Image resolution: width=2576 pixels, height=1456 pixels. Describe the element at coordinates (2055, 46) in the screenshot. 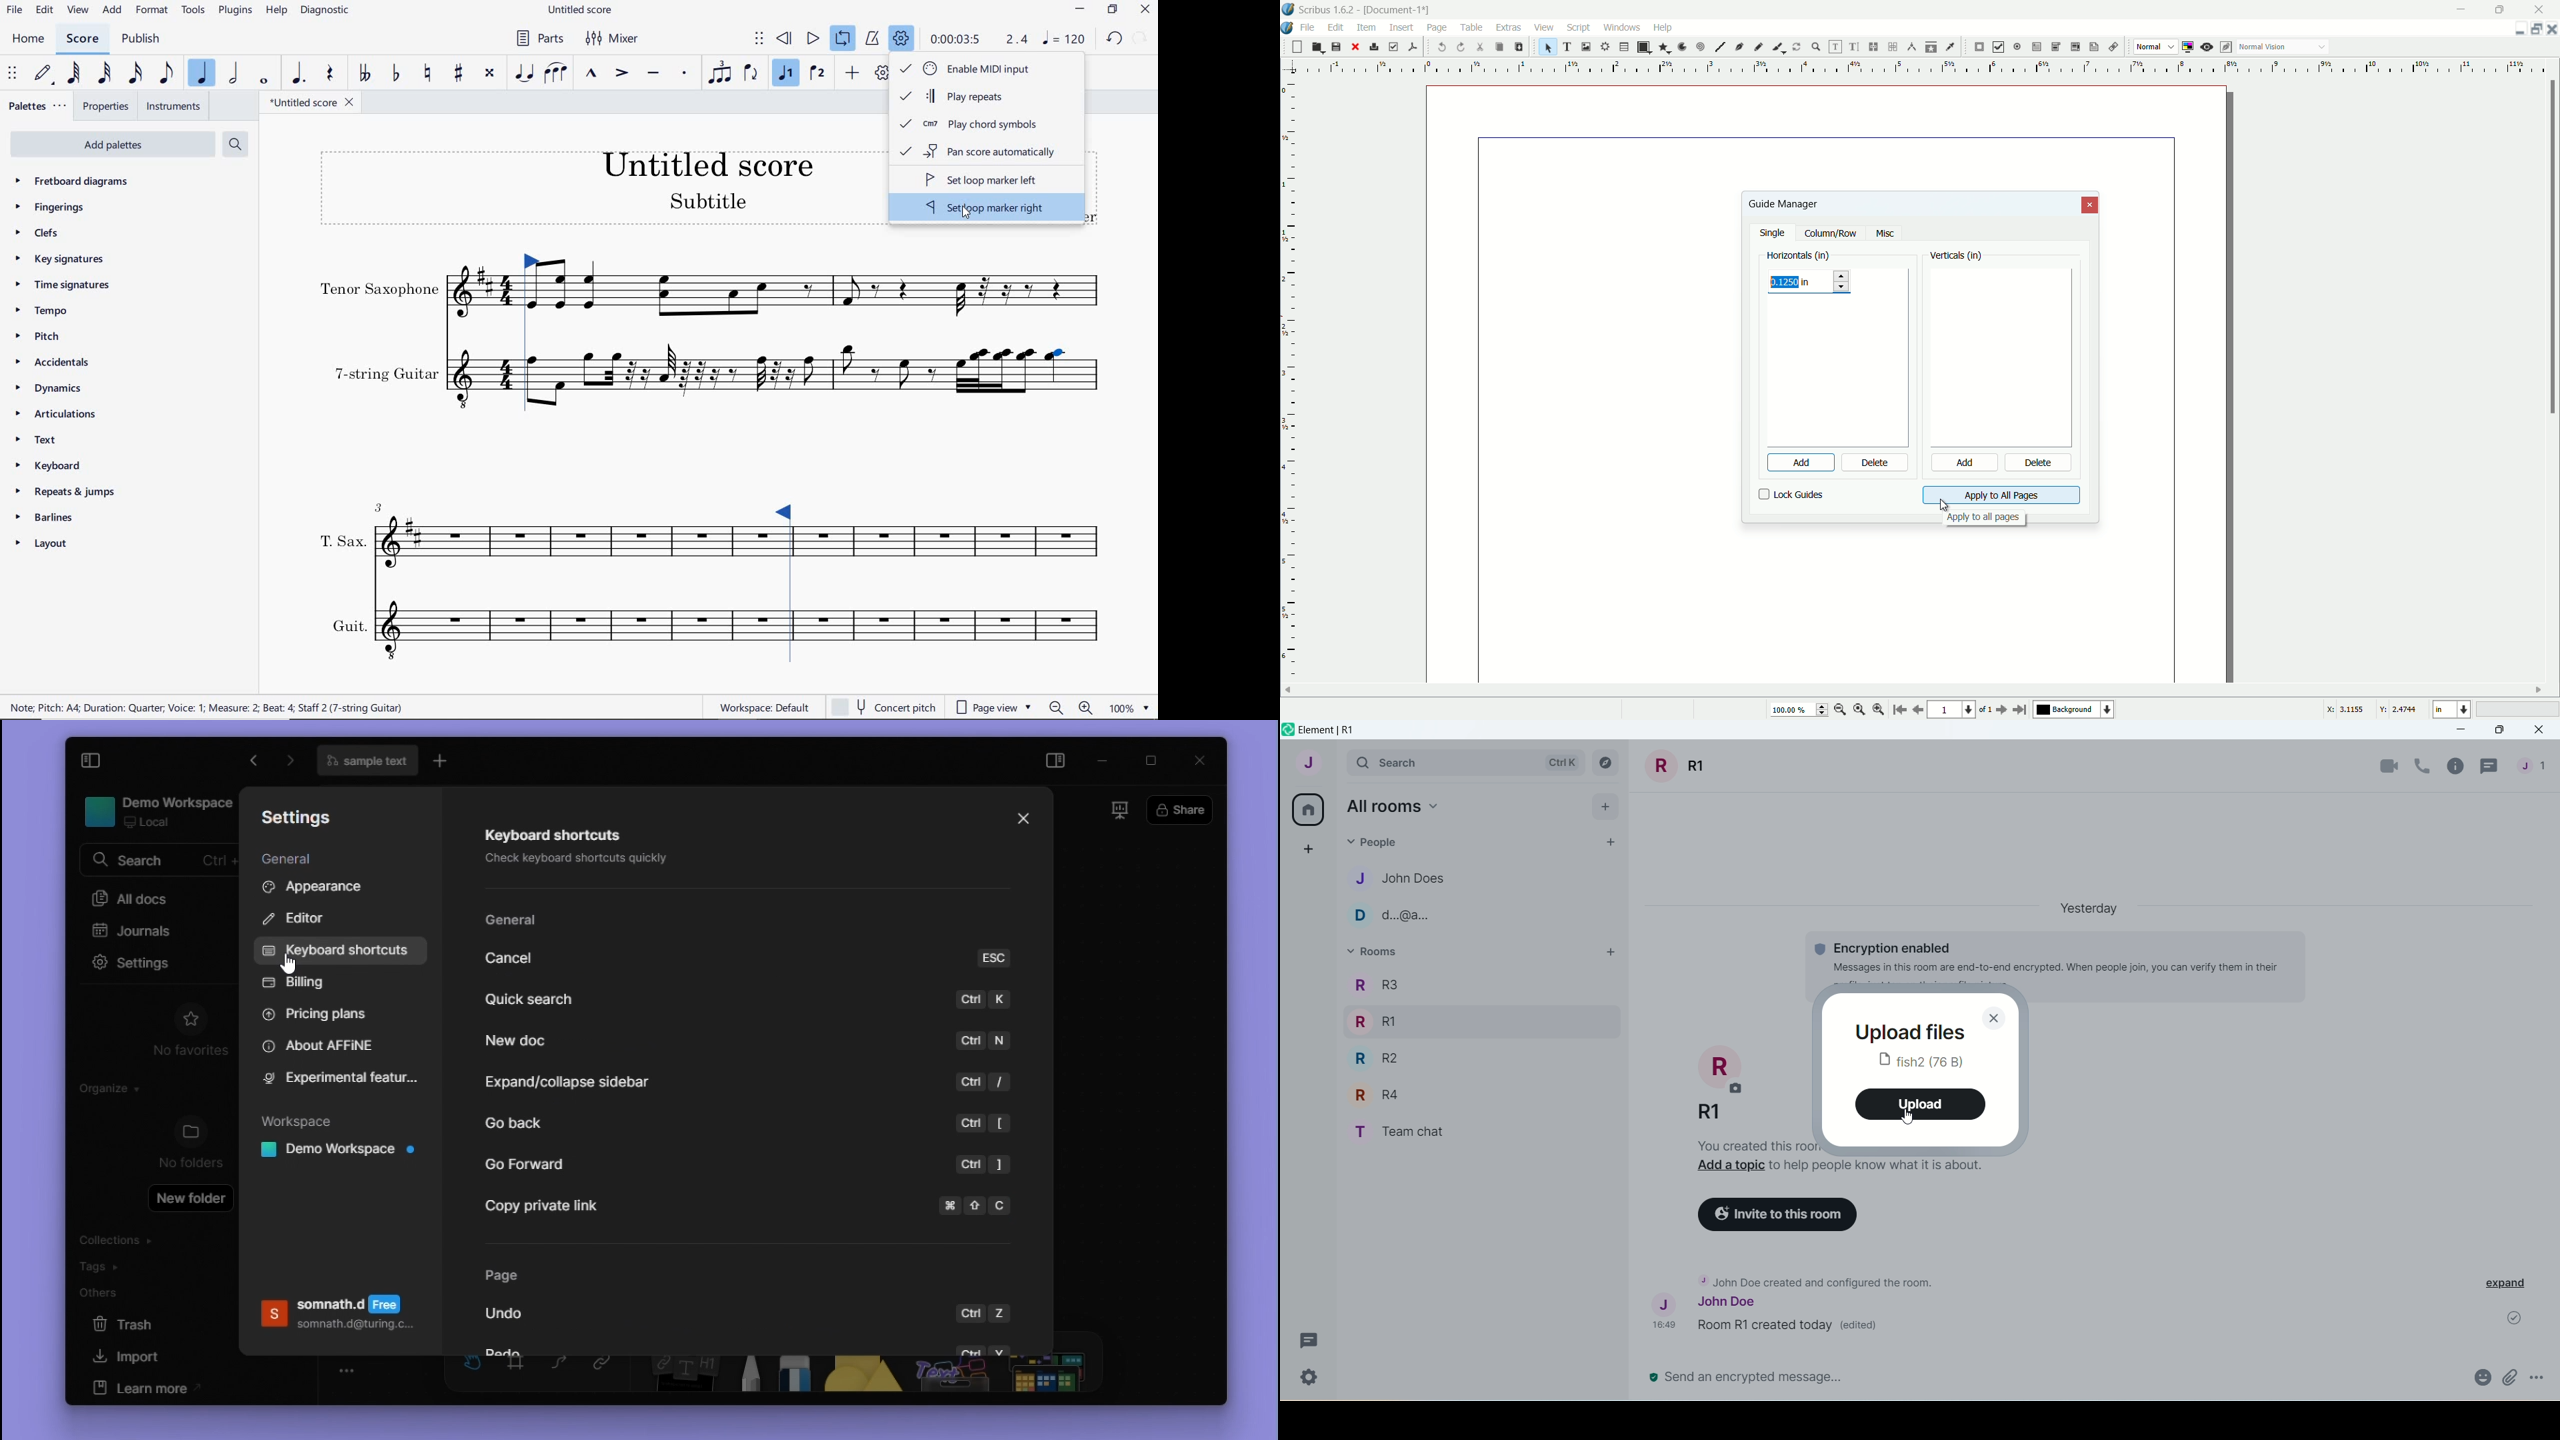

I see `pdf combo box` at that location.